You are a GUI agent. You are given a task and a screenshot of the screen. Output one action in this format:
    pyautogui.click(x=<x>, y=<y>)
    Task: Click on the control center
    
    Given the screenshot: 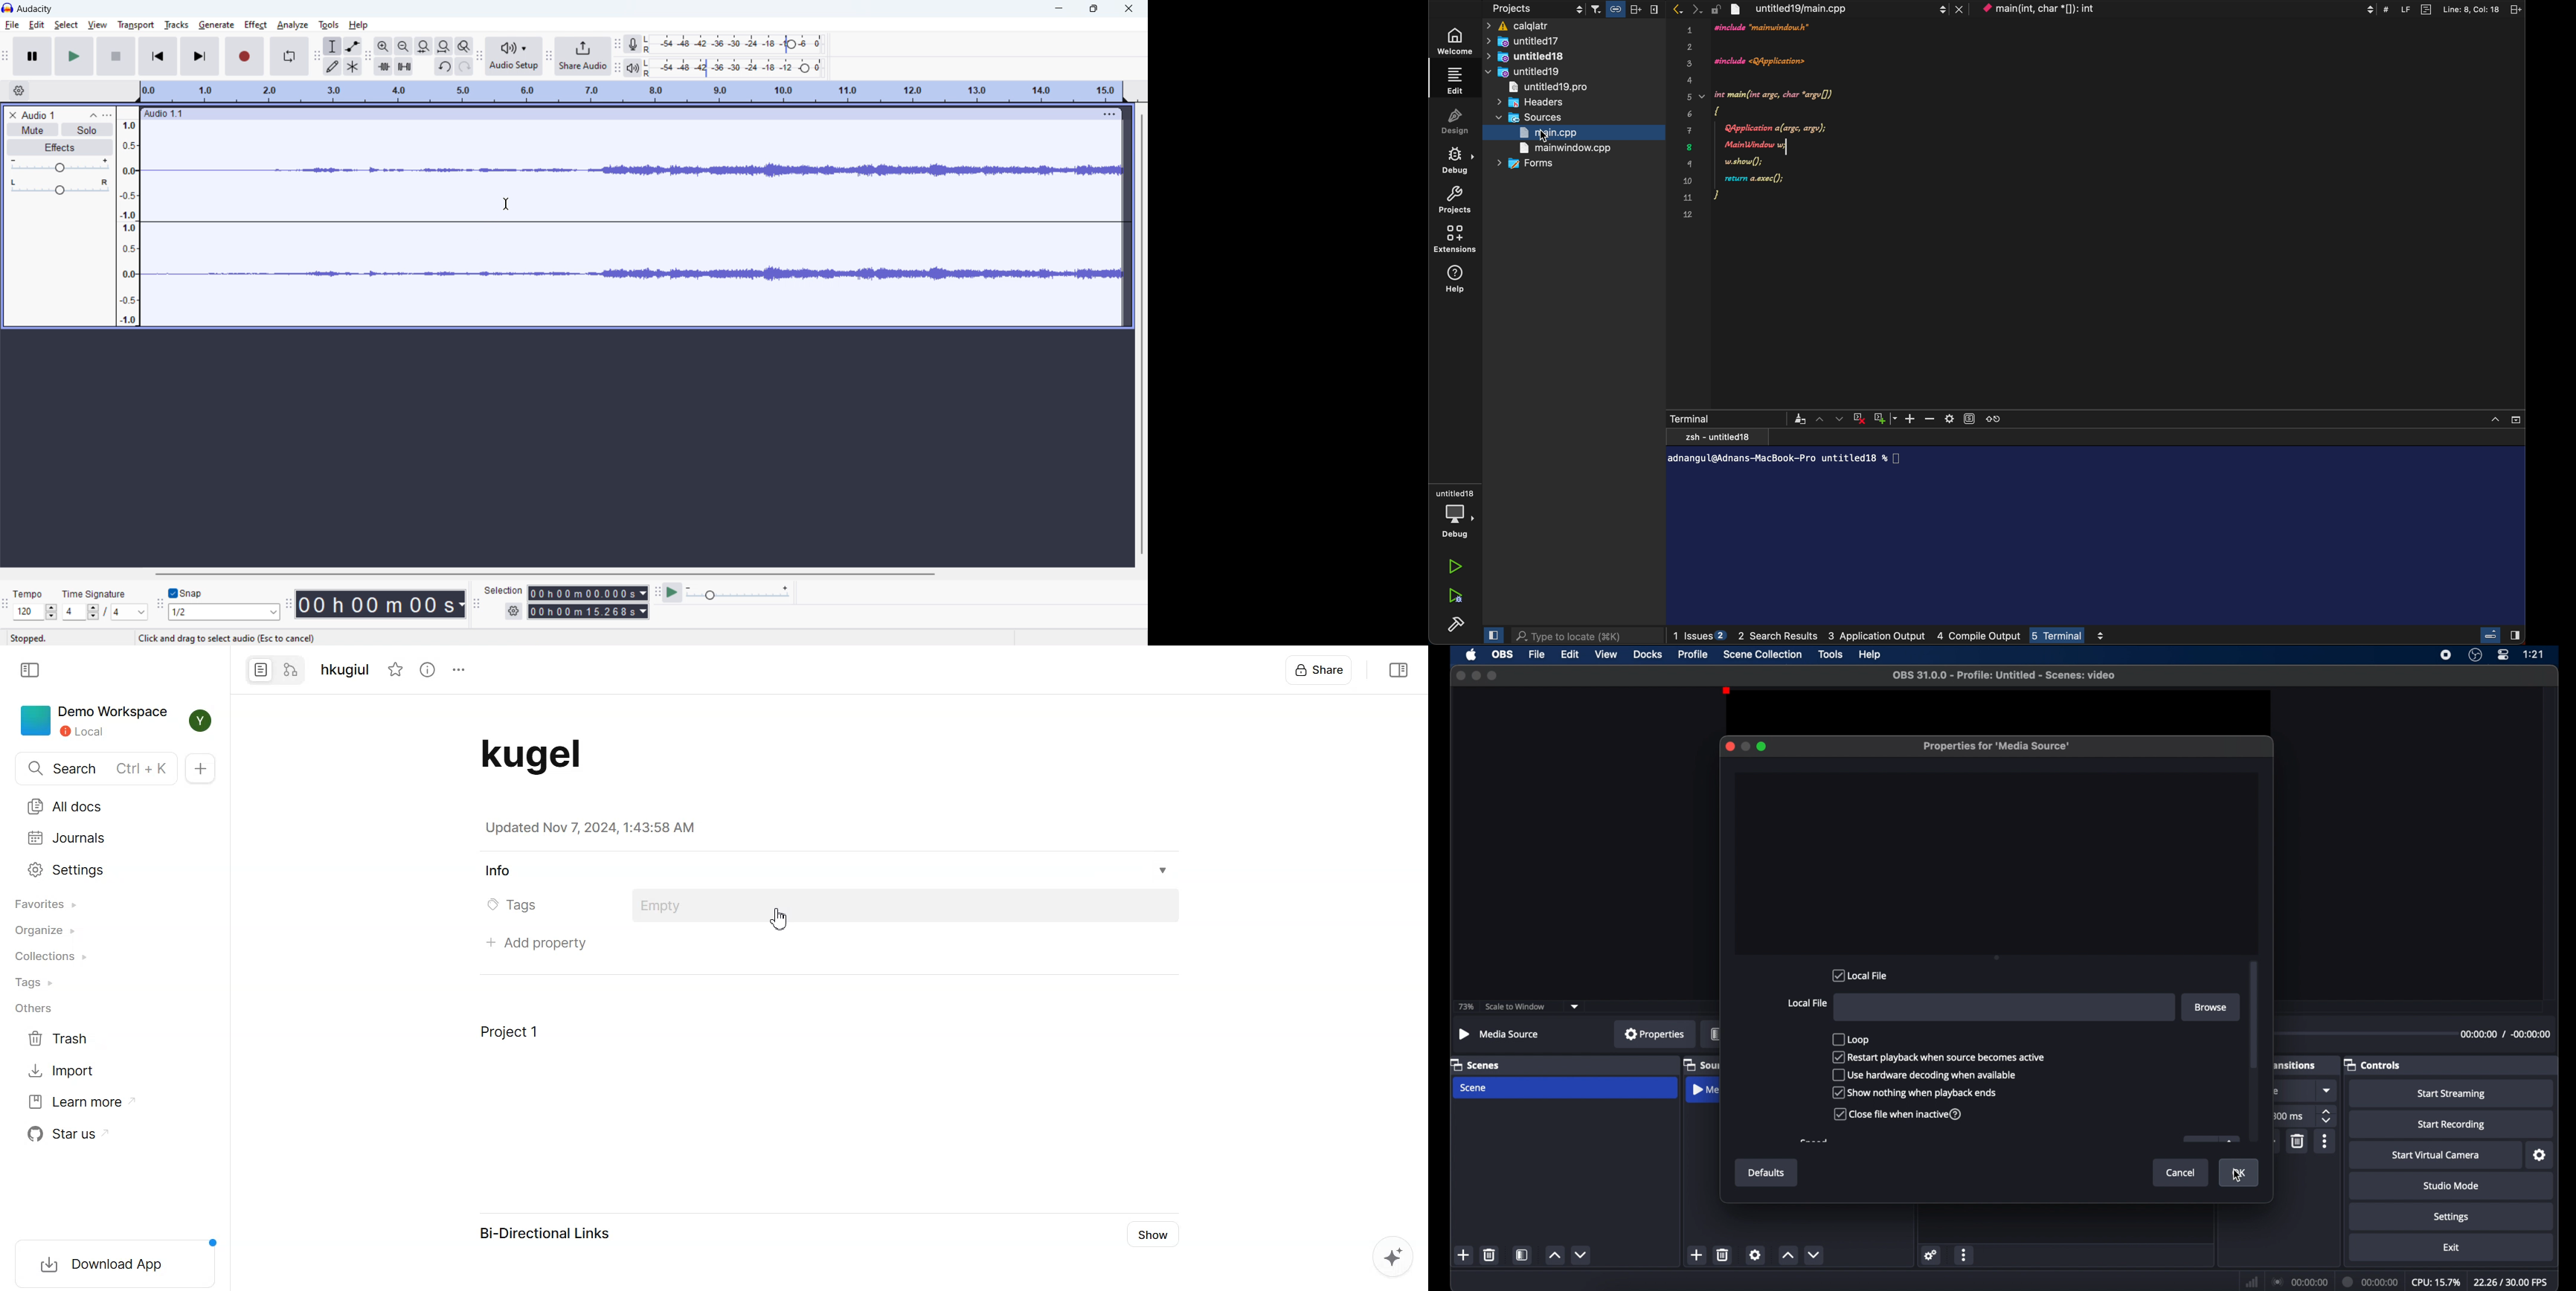 What is the action you would take?
    pyautogui.click(x=2504, y=654)
    